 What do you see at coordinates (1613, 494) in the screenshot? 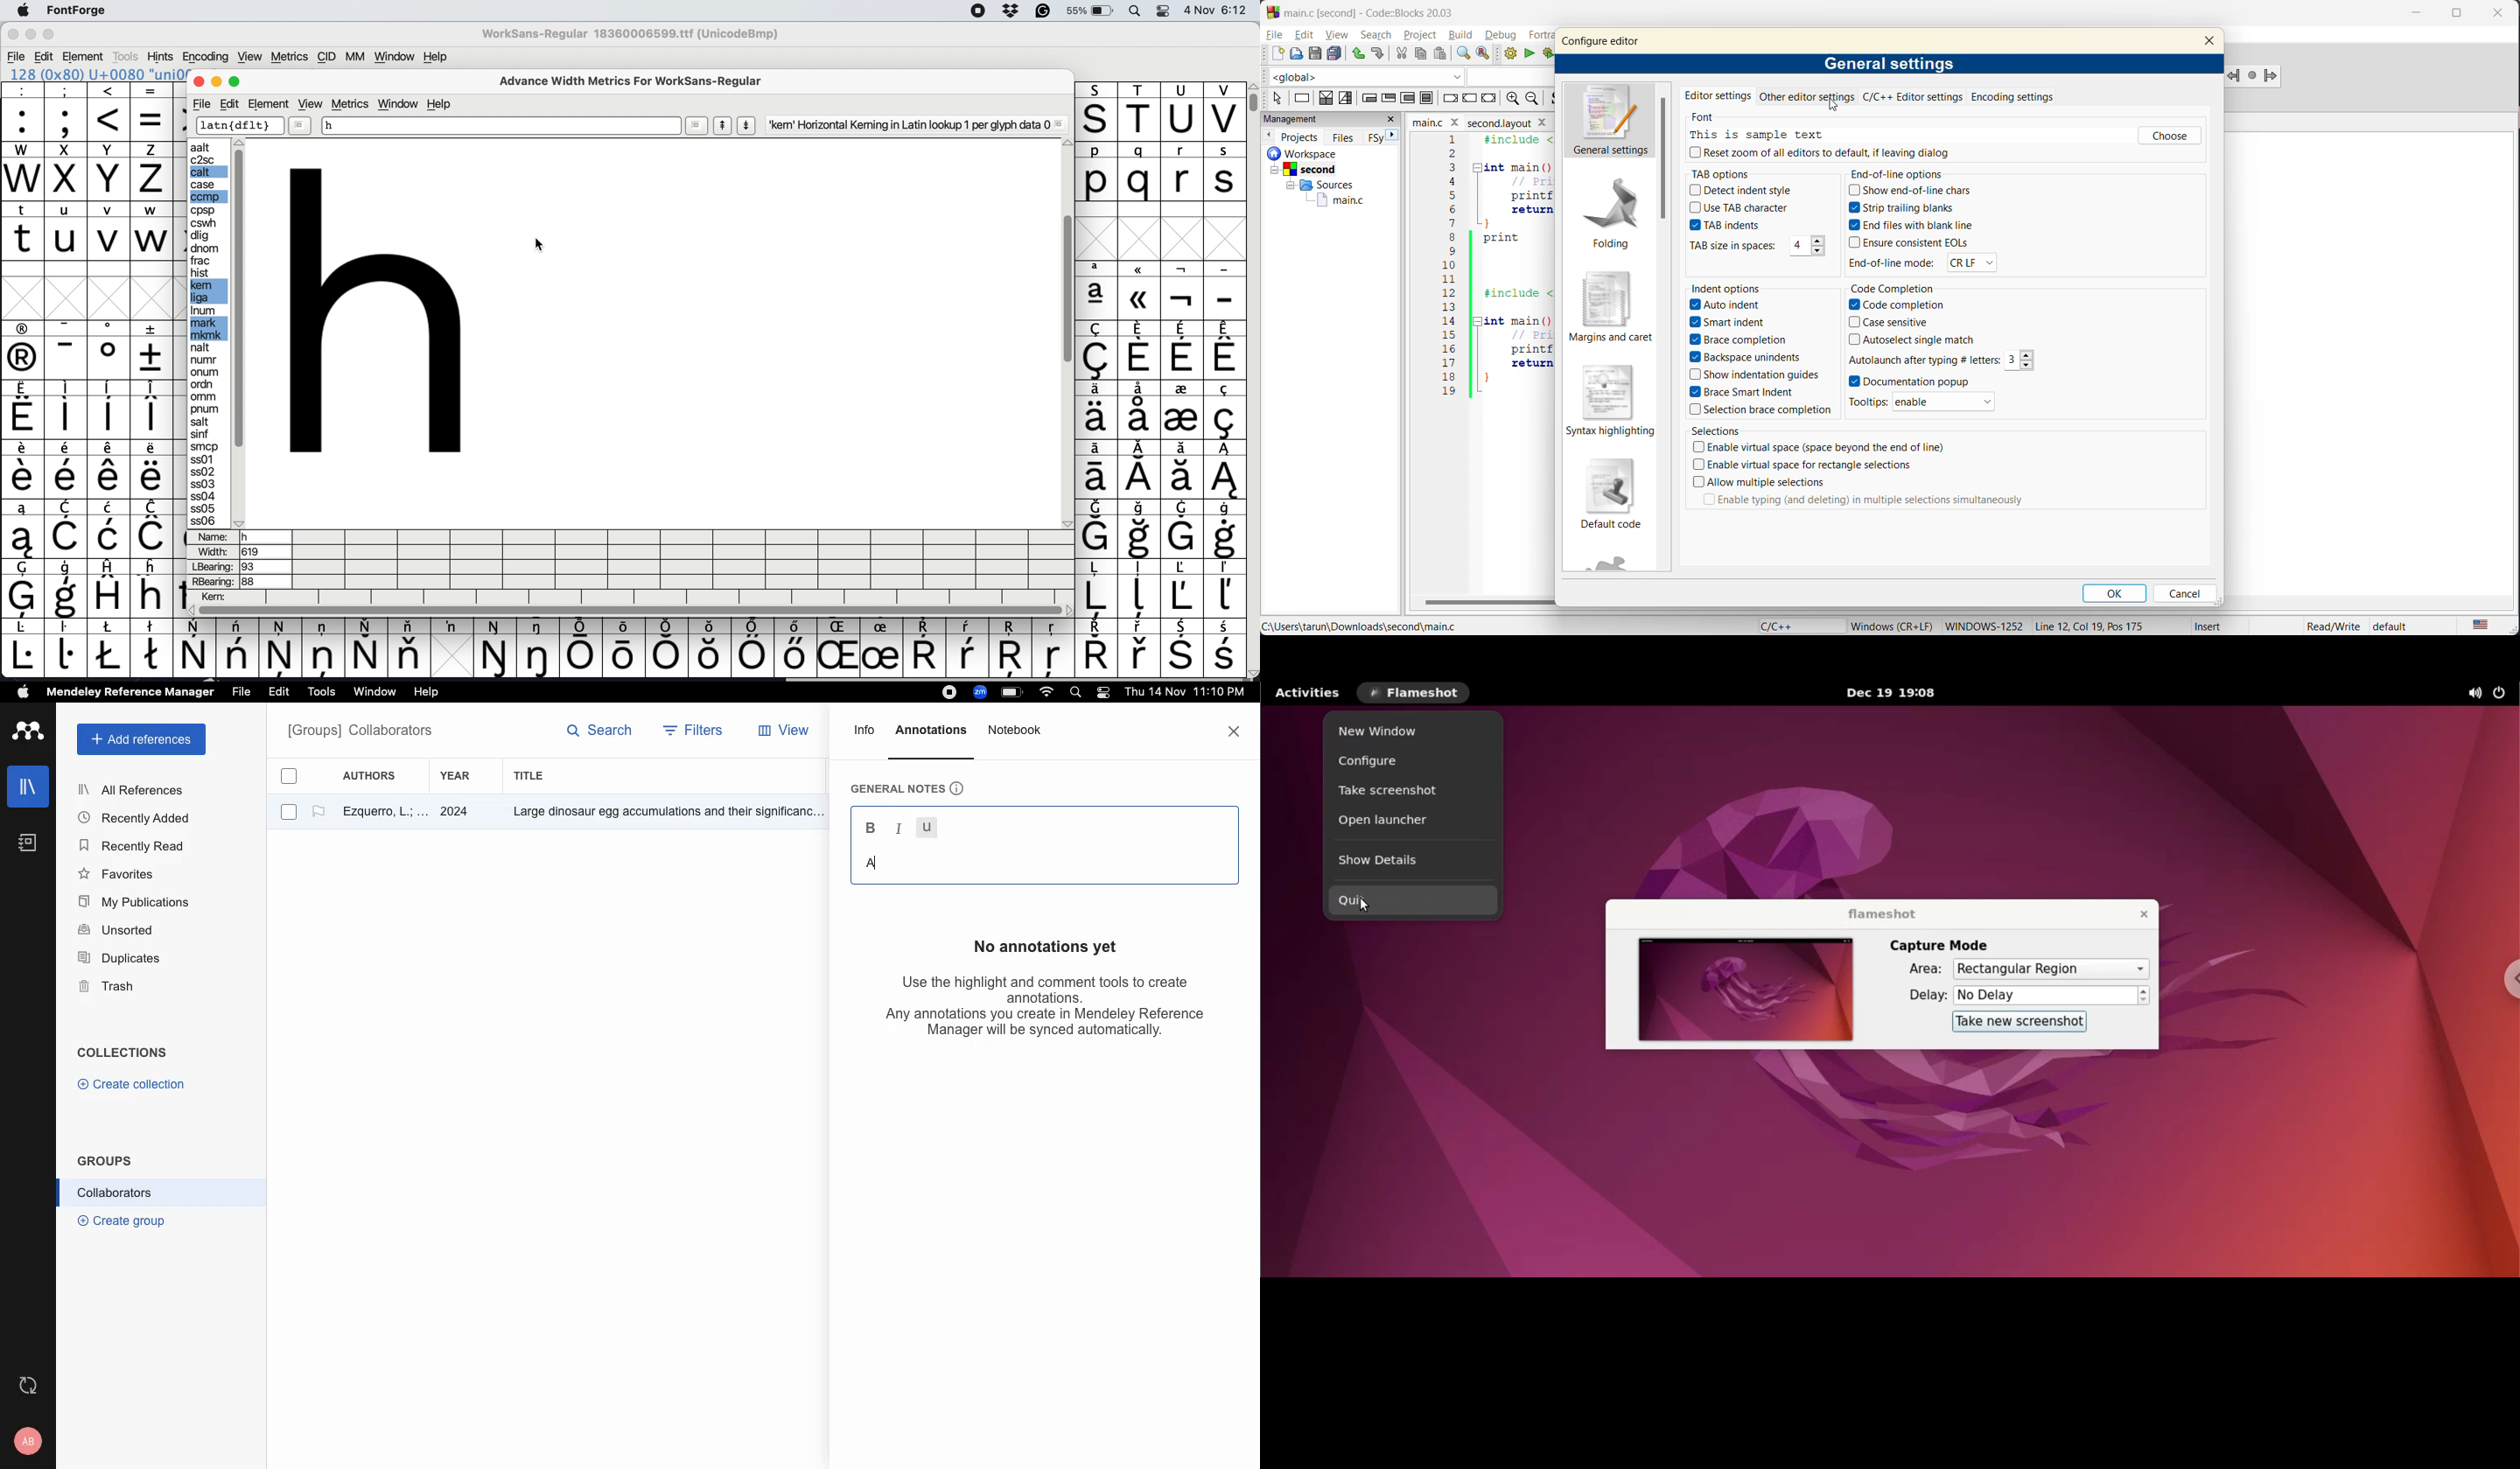
I see `default code` at bounding box center [1613, 494].